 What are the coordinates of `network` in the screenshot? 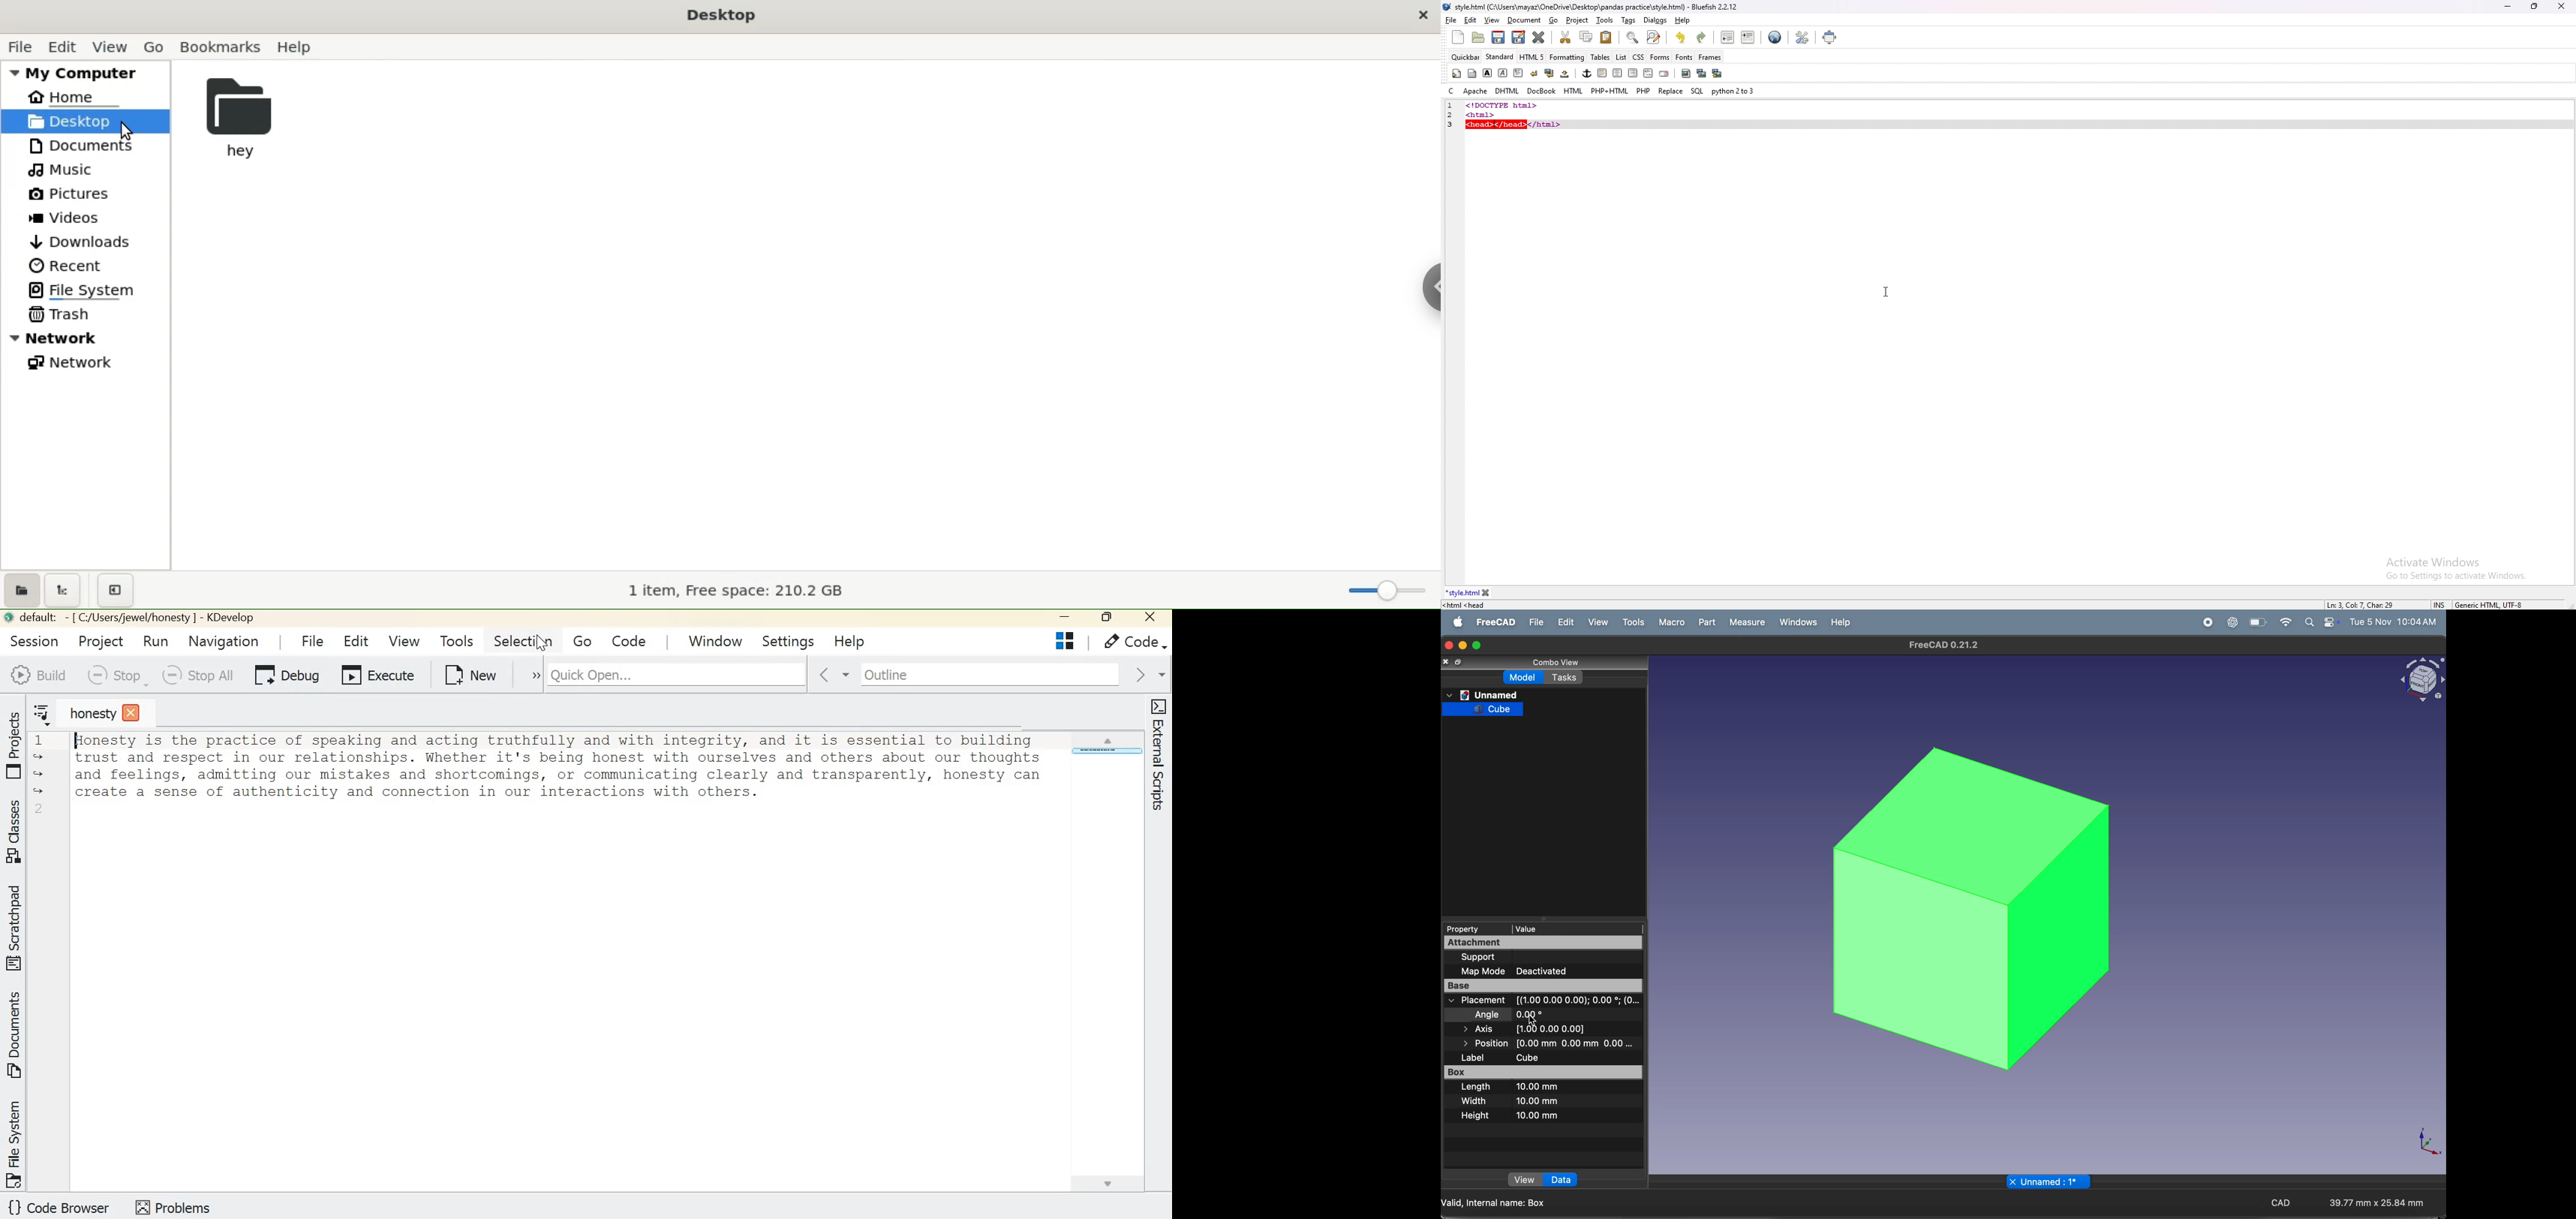 It's located at (68, 362).